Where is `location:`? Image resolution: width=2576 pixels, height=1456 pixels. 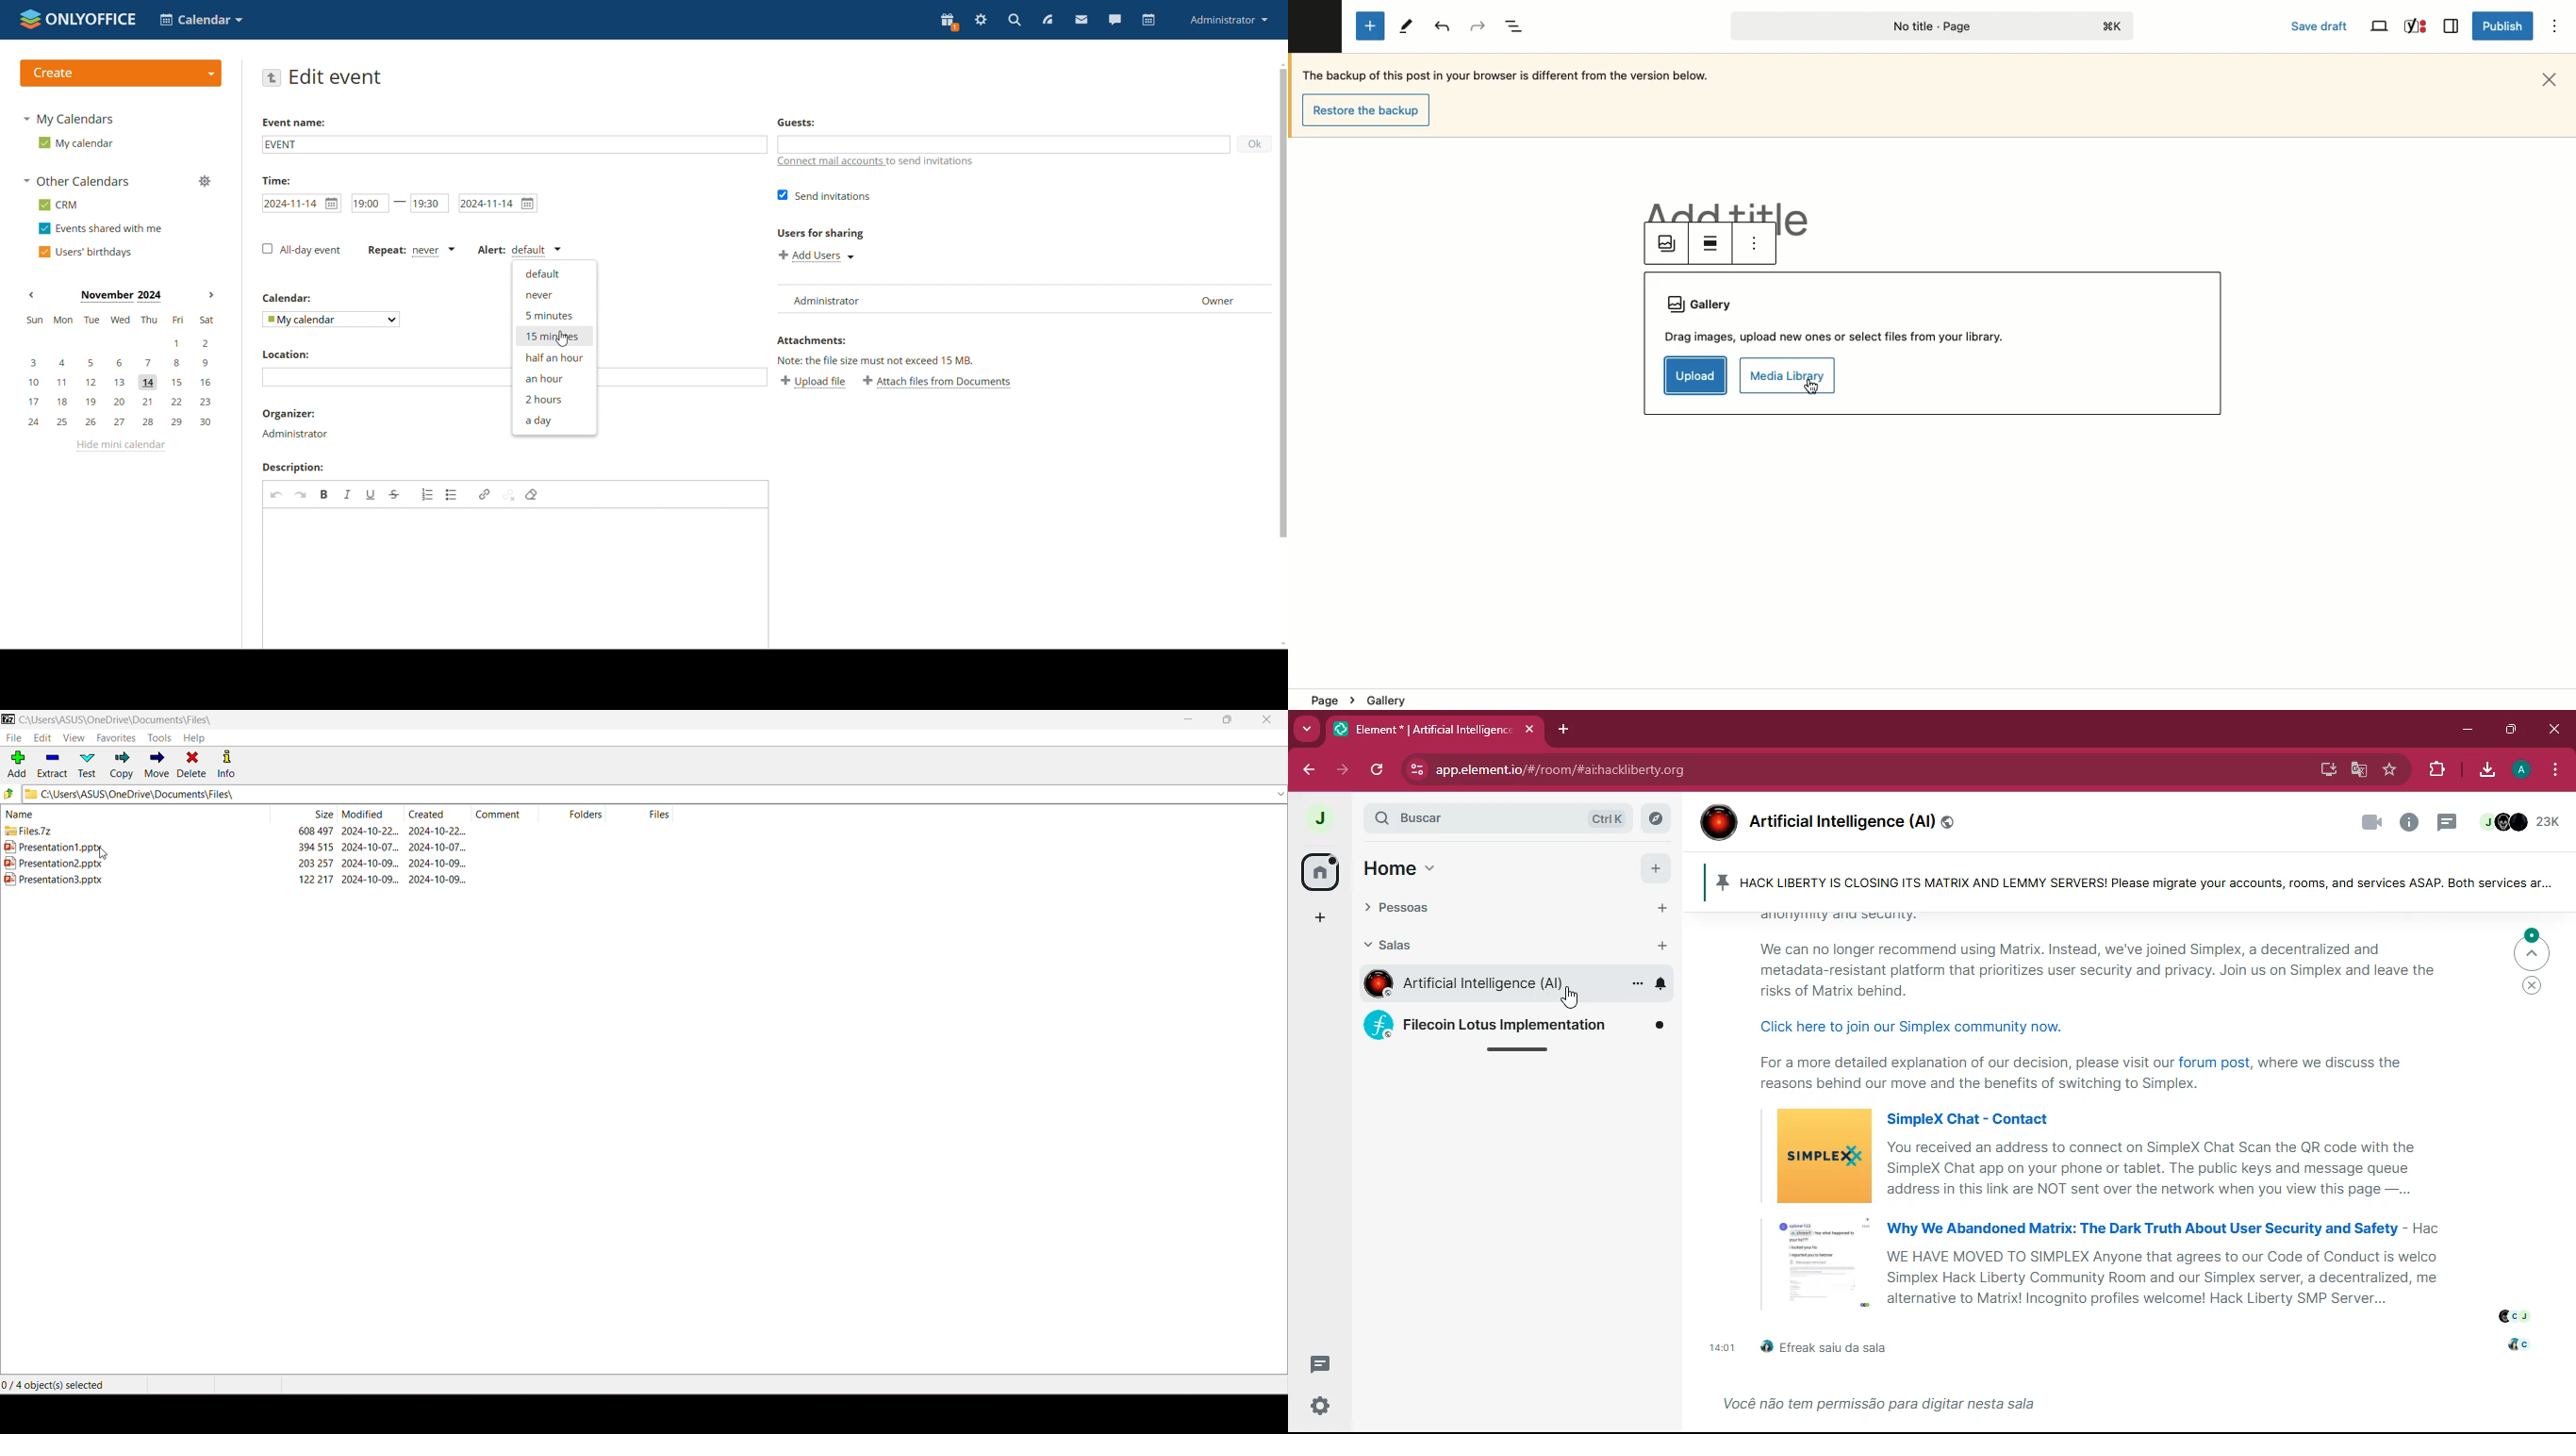 location: is located at coordinates (291, 353).